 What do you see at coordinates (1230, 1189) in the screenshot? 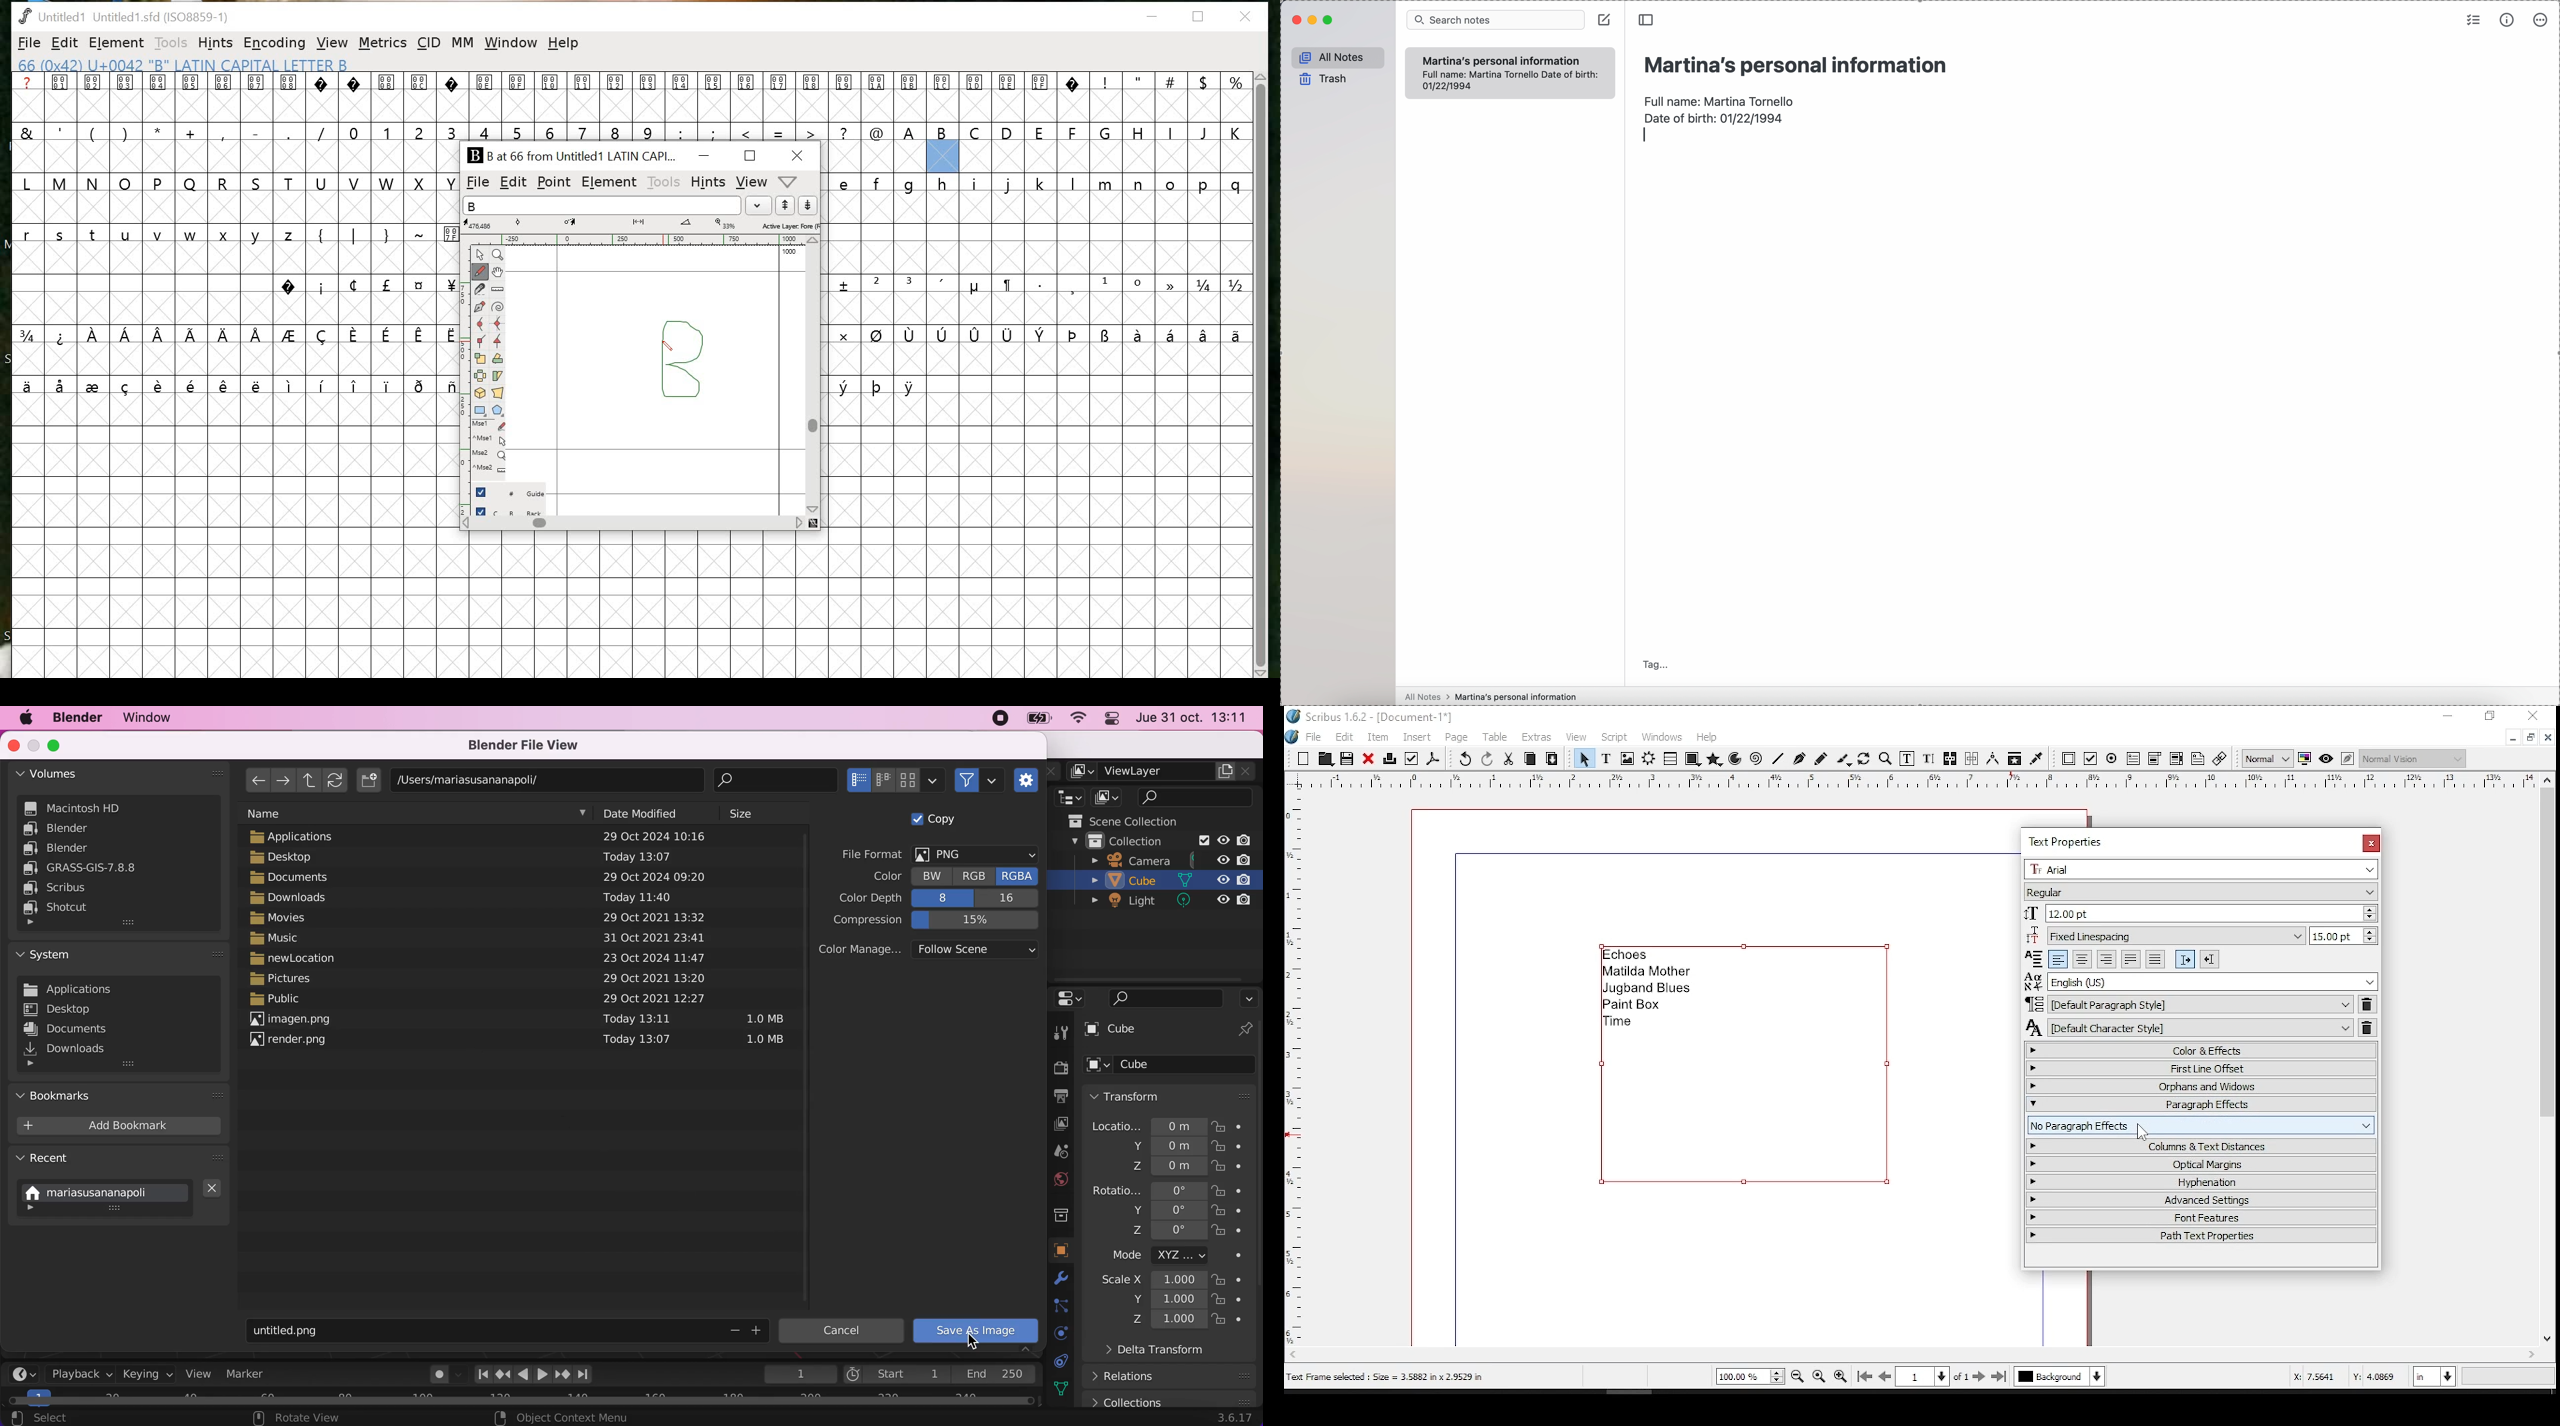
I see `lock` at bounding box center [1230, 1189].